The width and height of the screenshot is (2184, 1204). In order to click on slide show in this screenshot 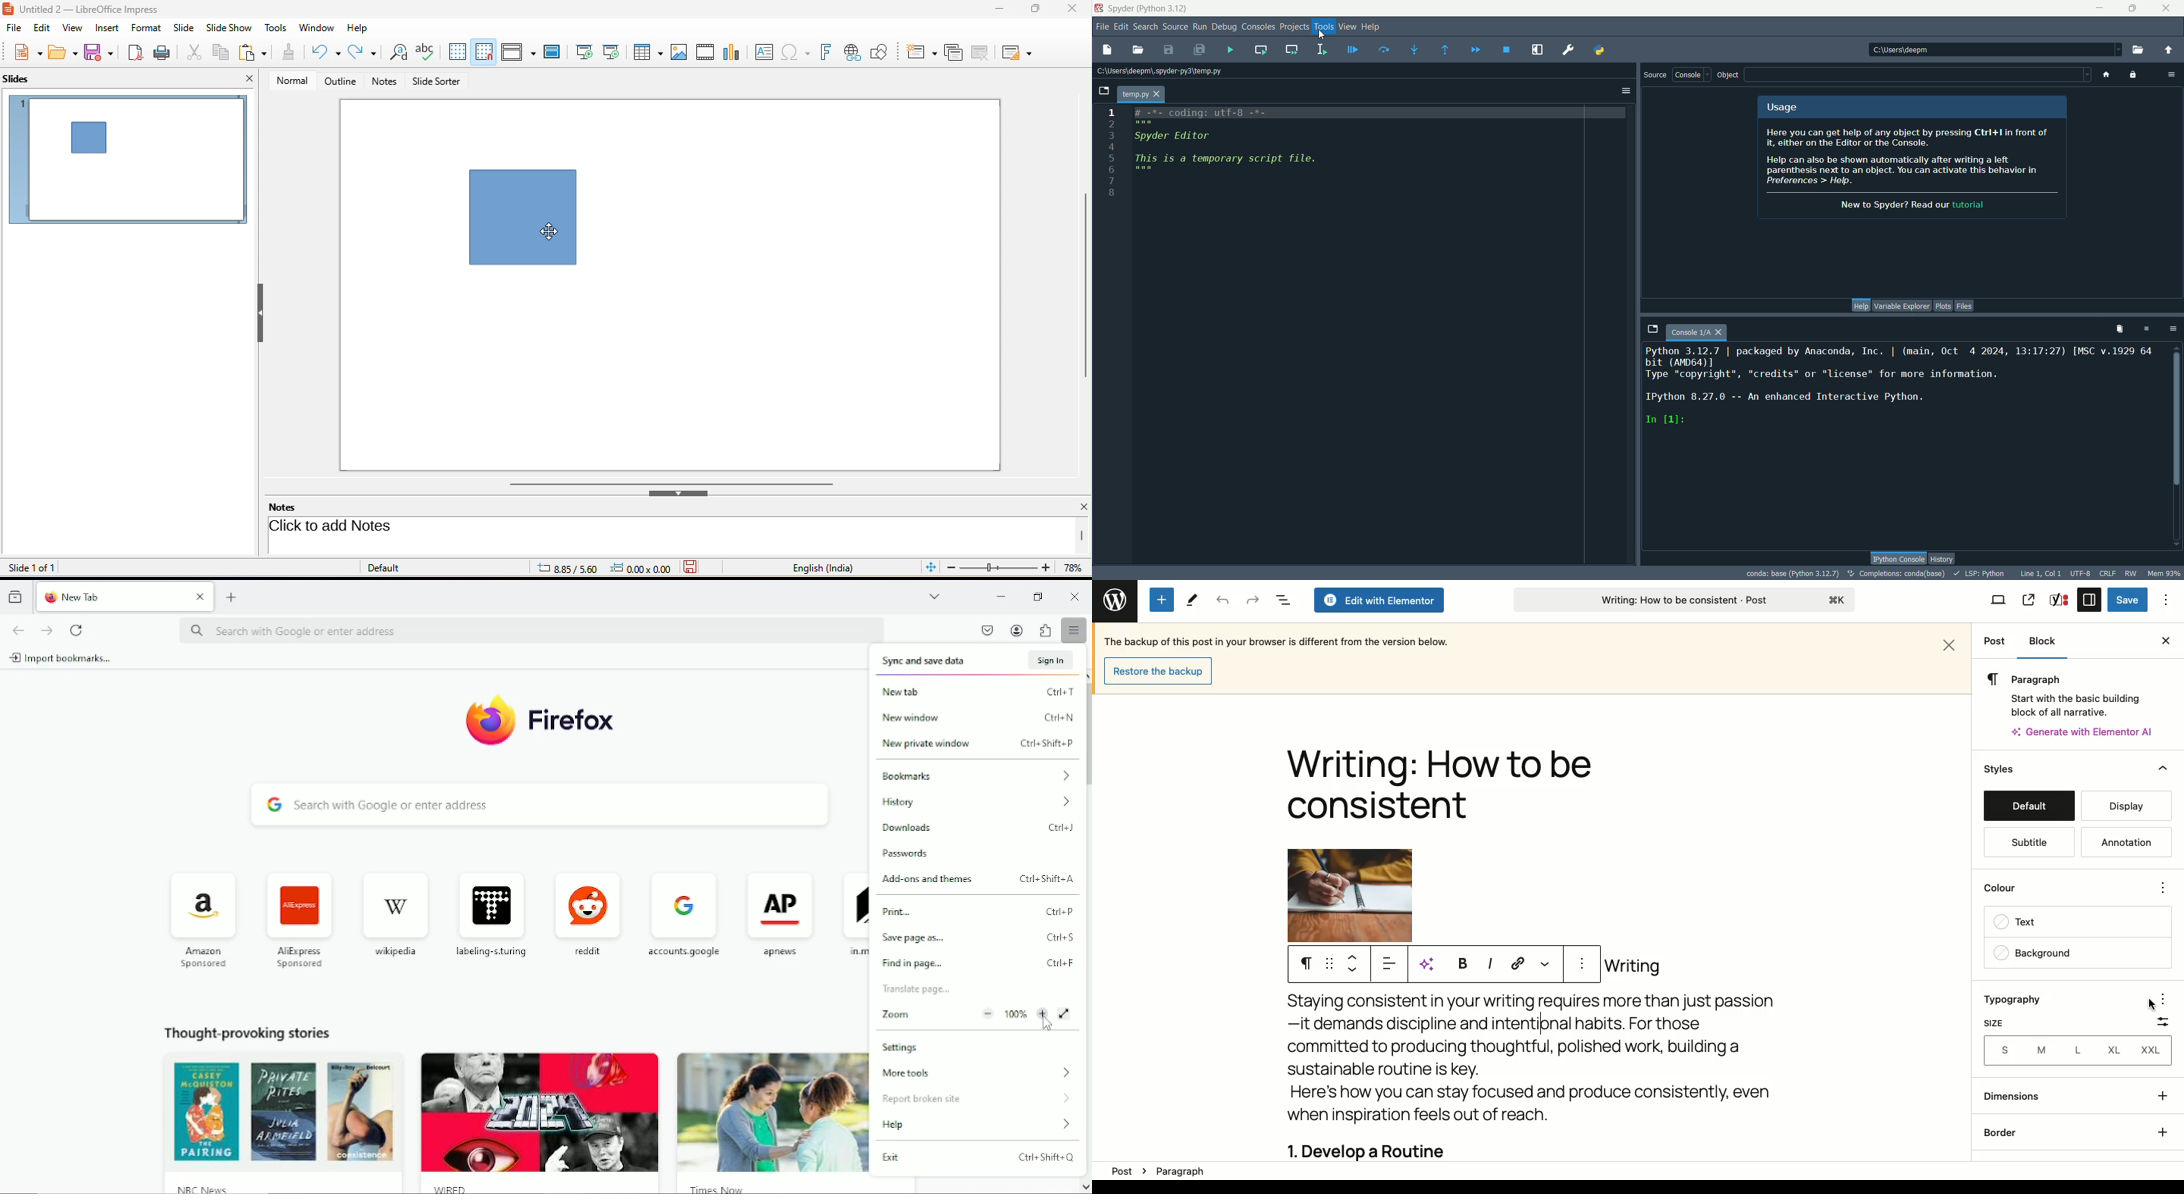, I will do `click(232, 28)`.